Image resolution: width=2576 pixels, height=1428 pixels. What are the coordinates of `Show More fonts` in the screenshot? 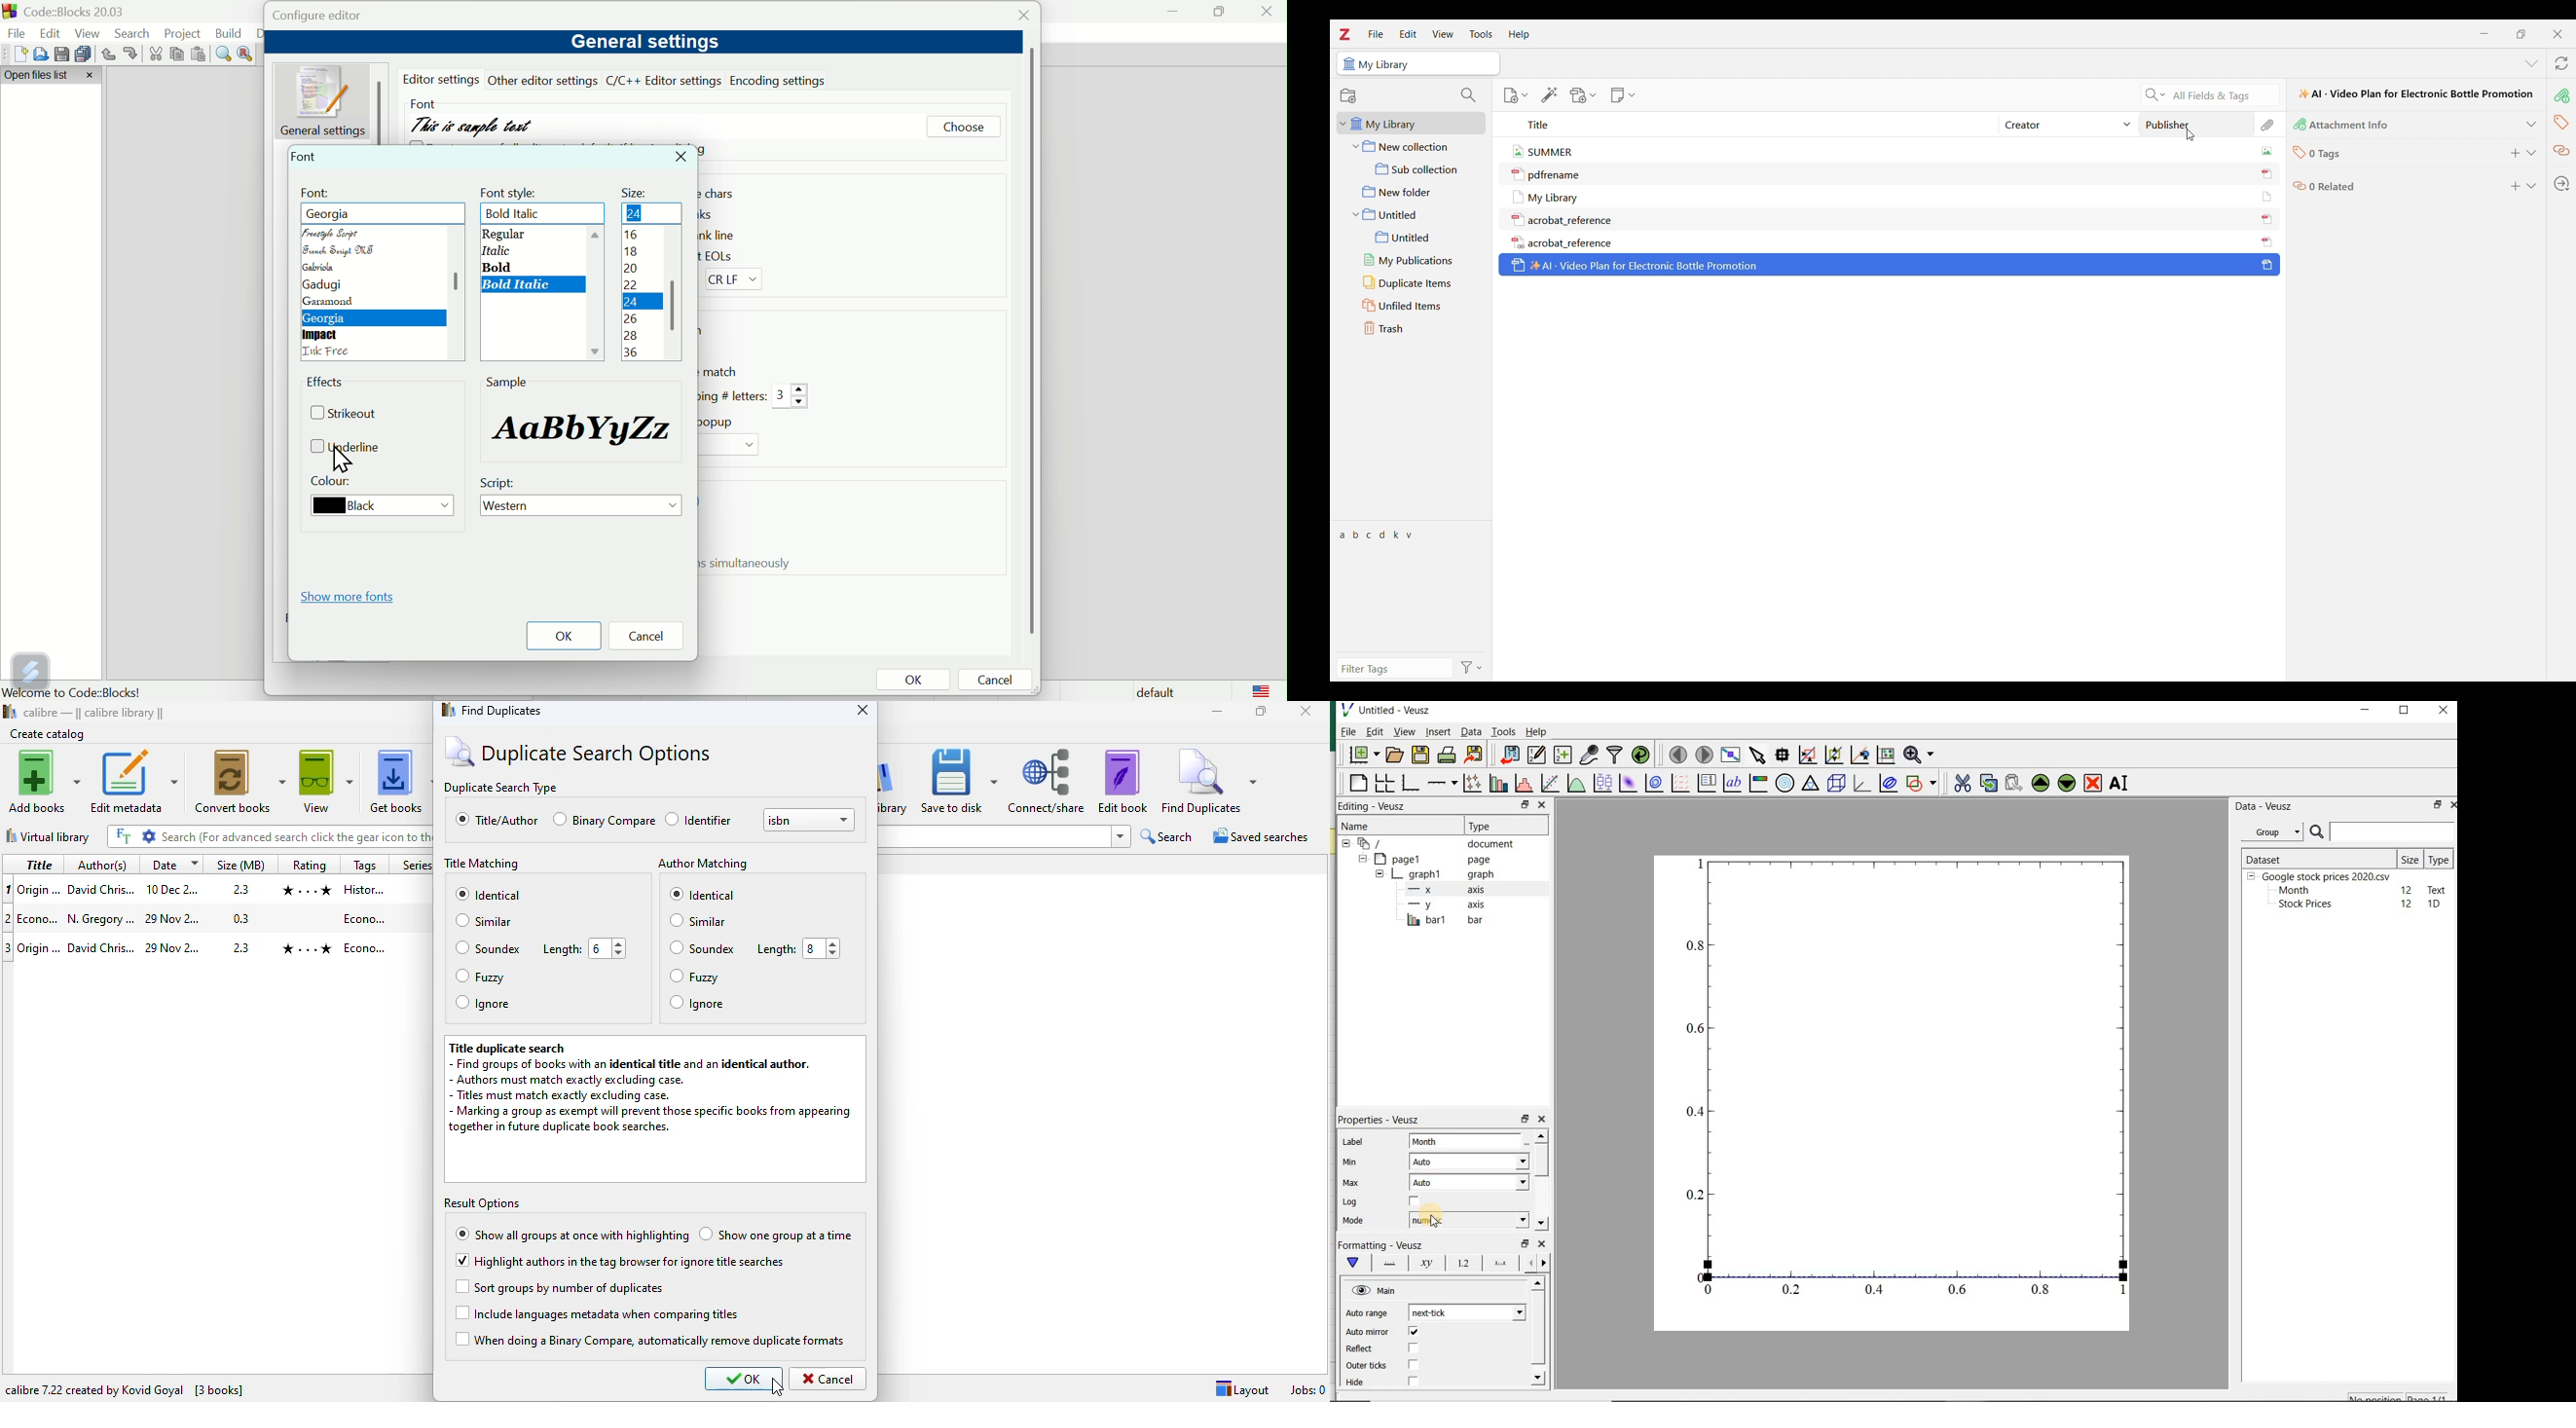 It's located at (352, 596).